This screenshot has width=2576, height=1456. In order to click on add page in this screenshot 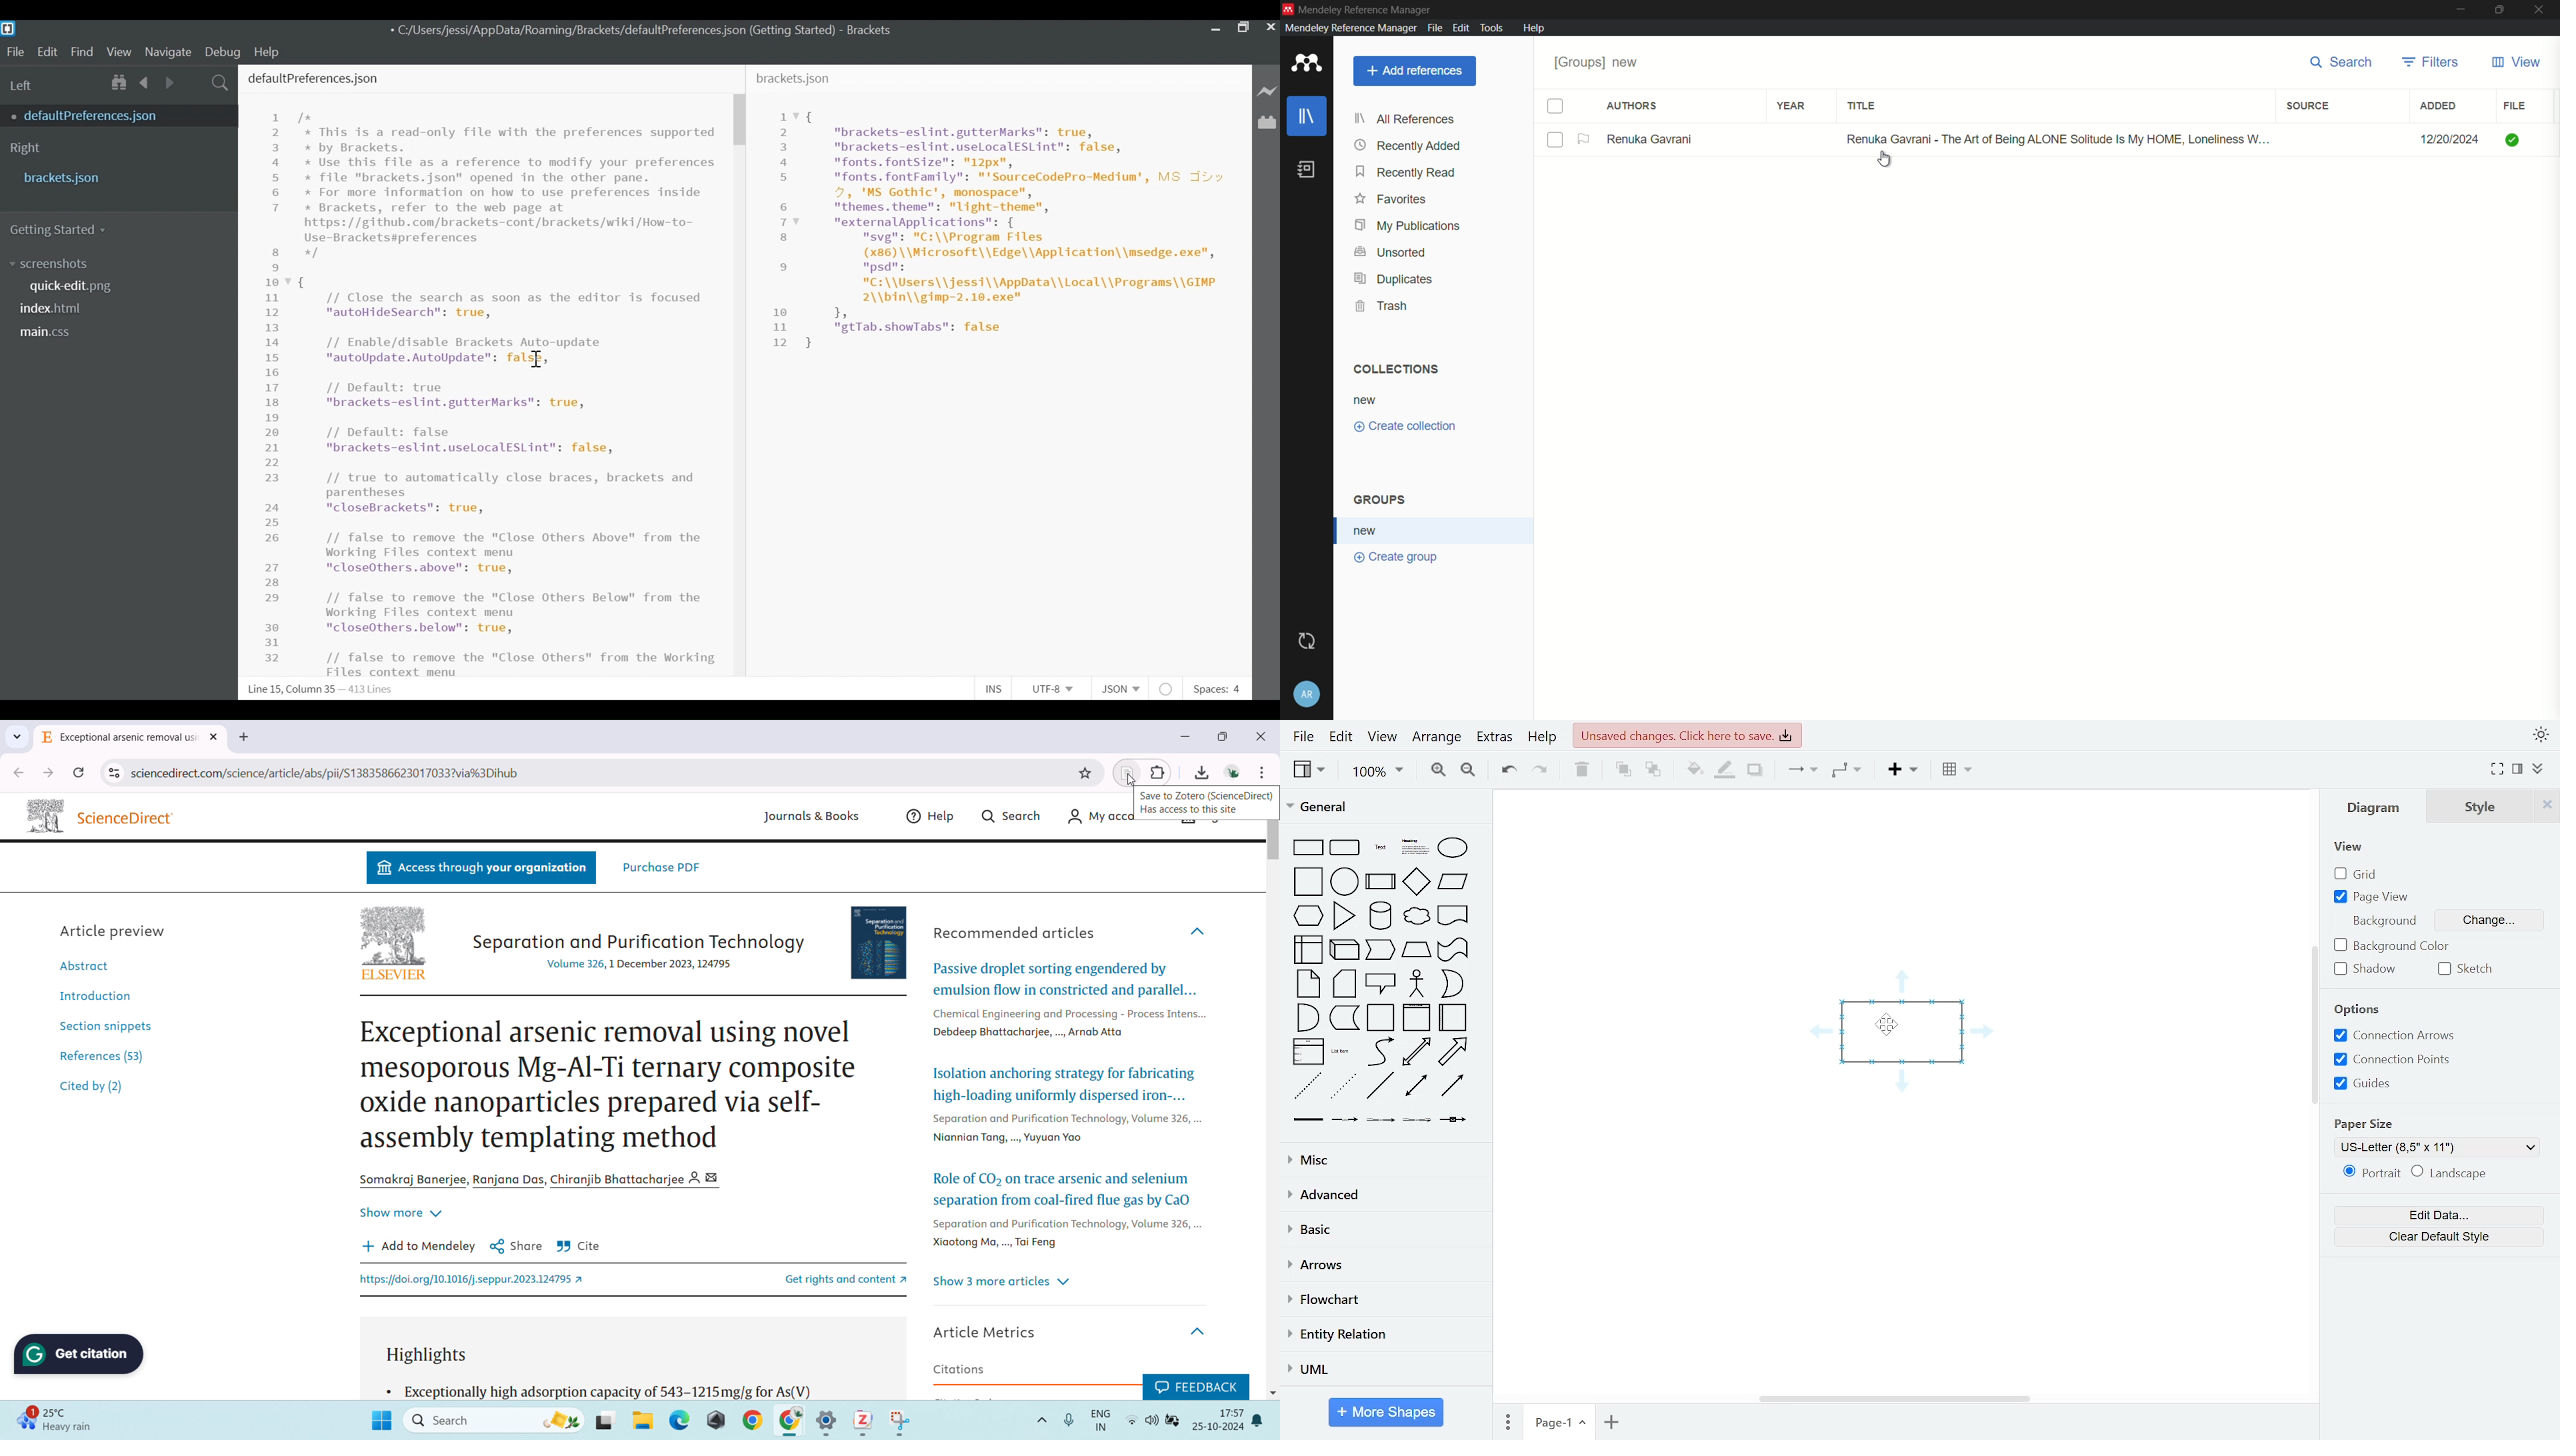, I will do `click(1611, 1423)`.